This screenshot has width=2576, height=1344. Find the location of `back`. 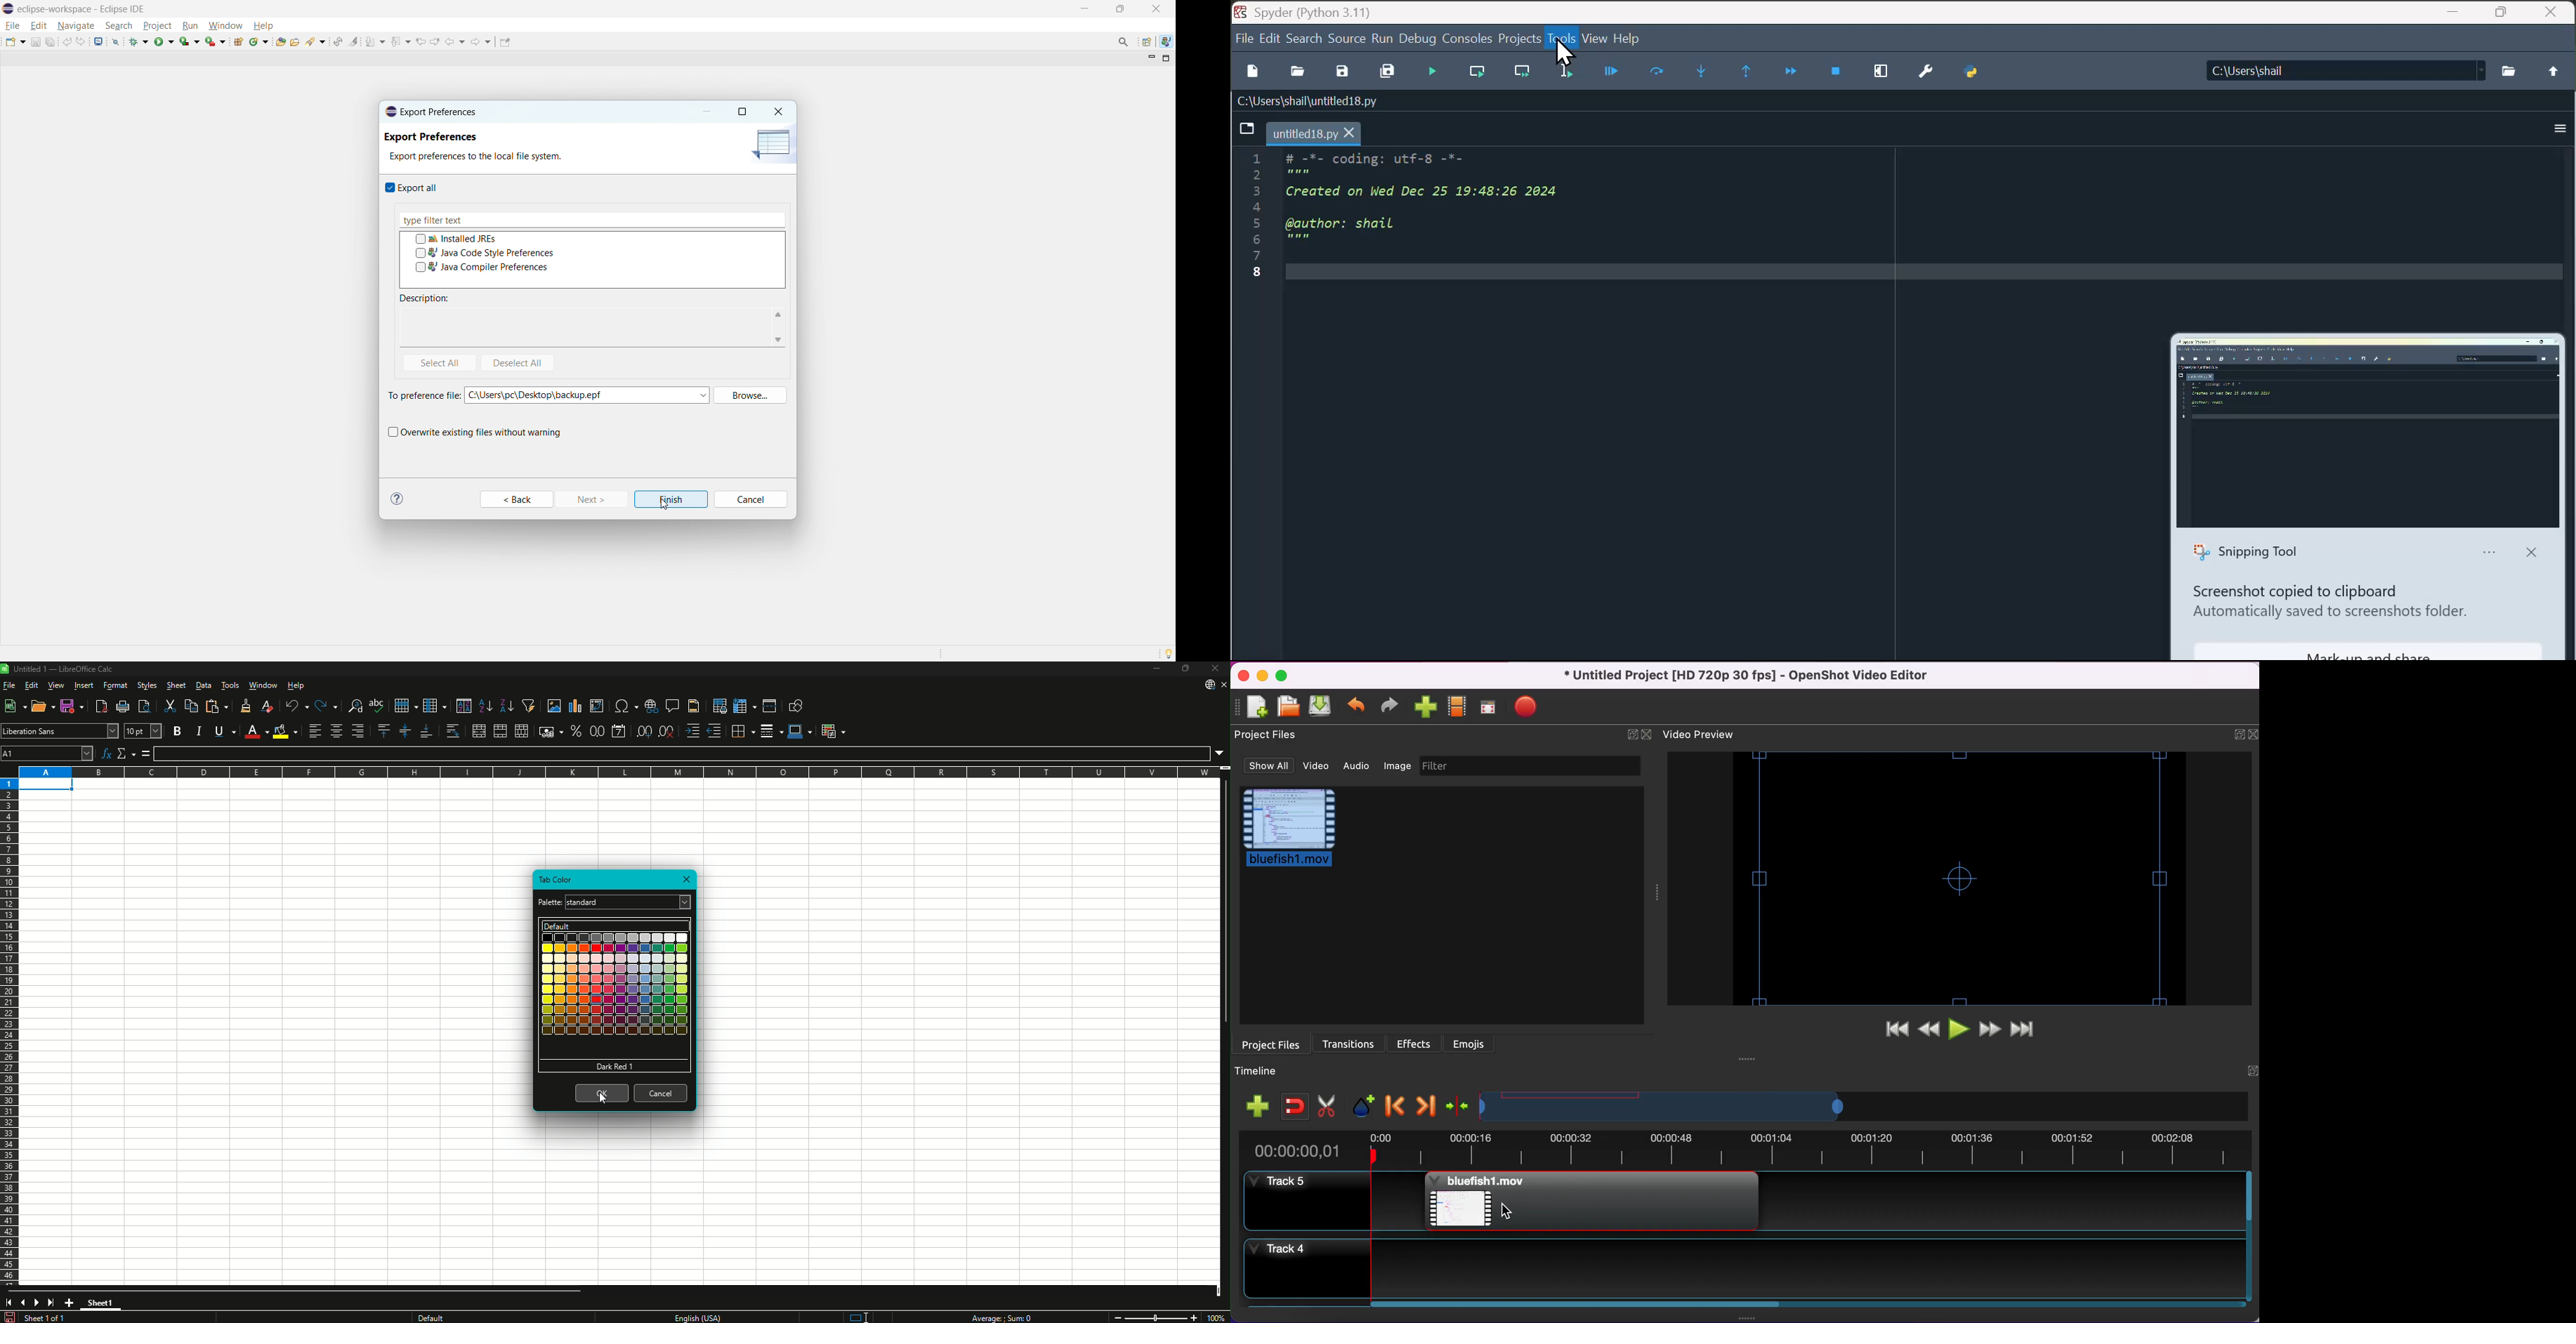

back is located at coordinates (456, 42).